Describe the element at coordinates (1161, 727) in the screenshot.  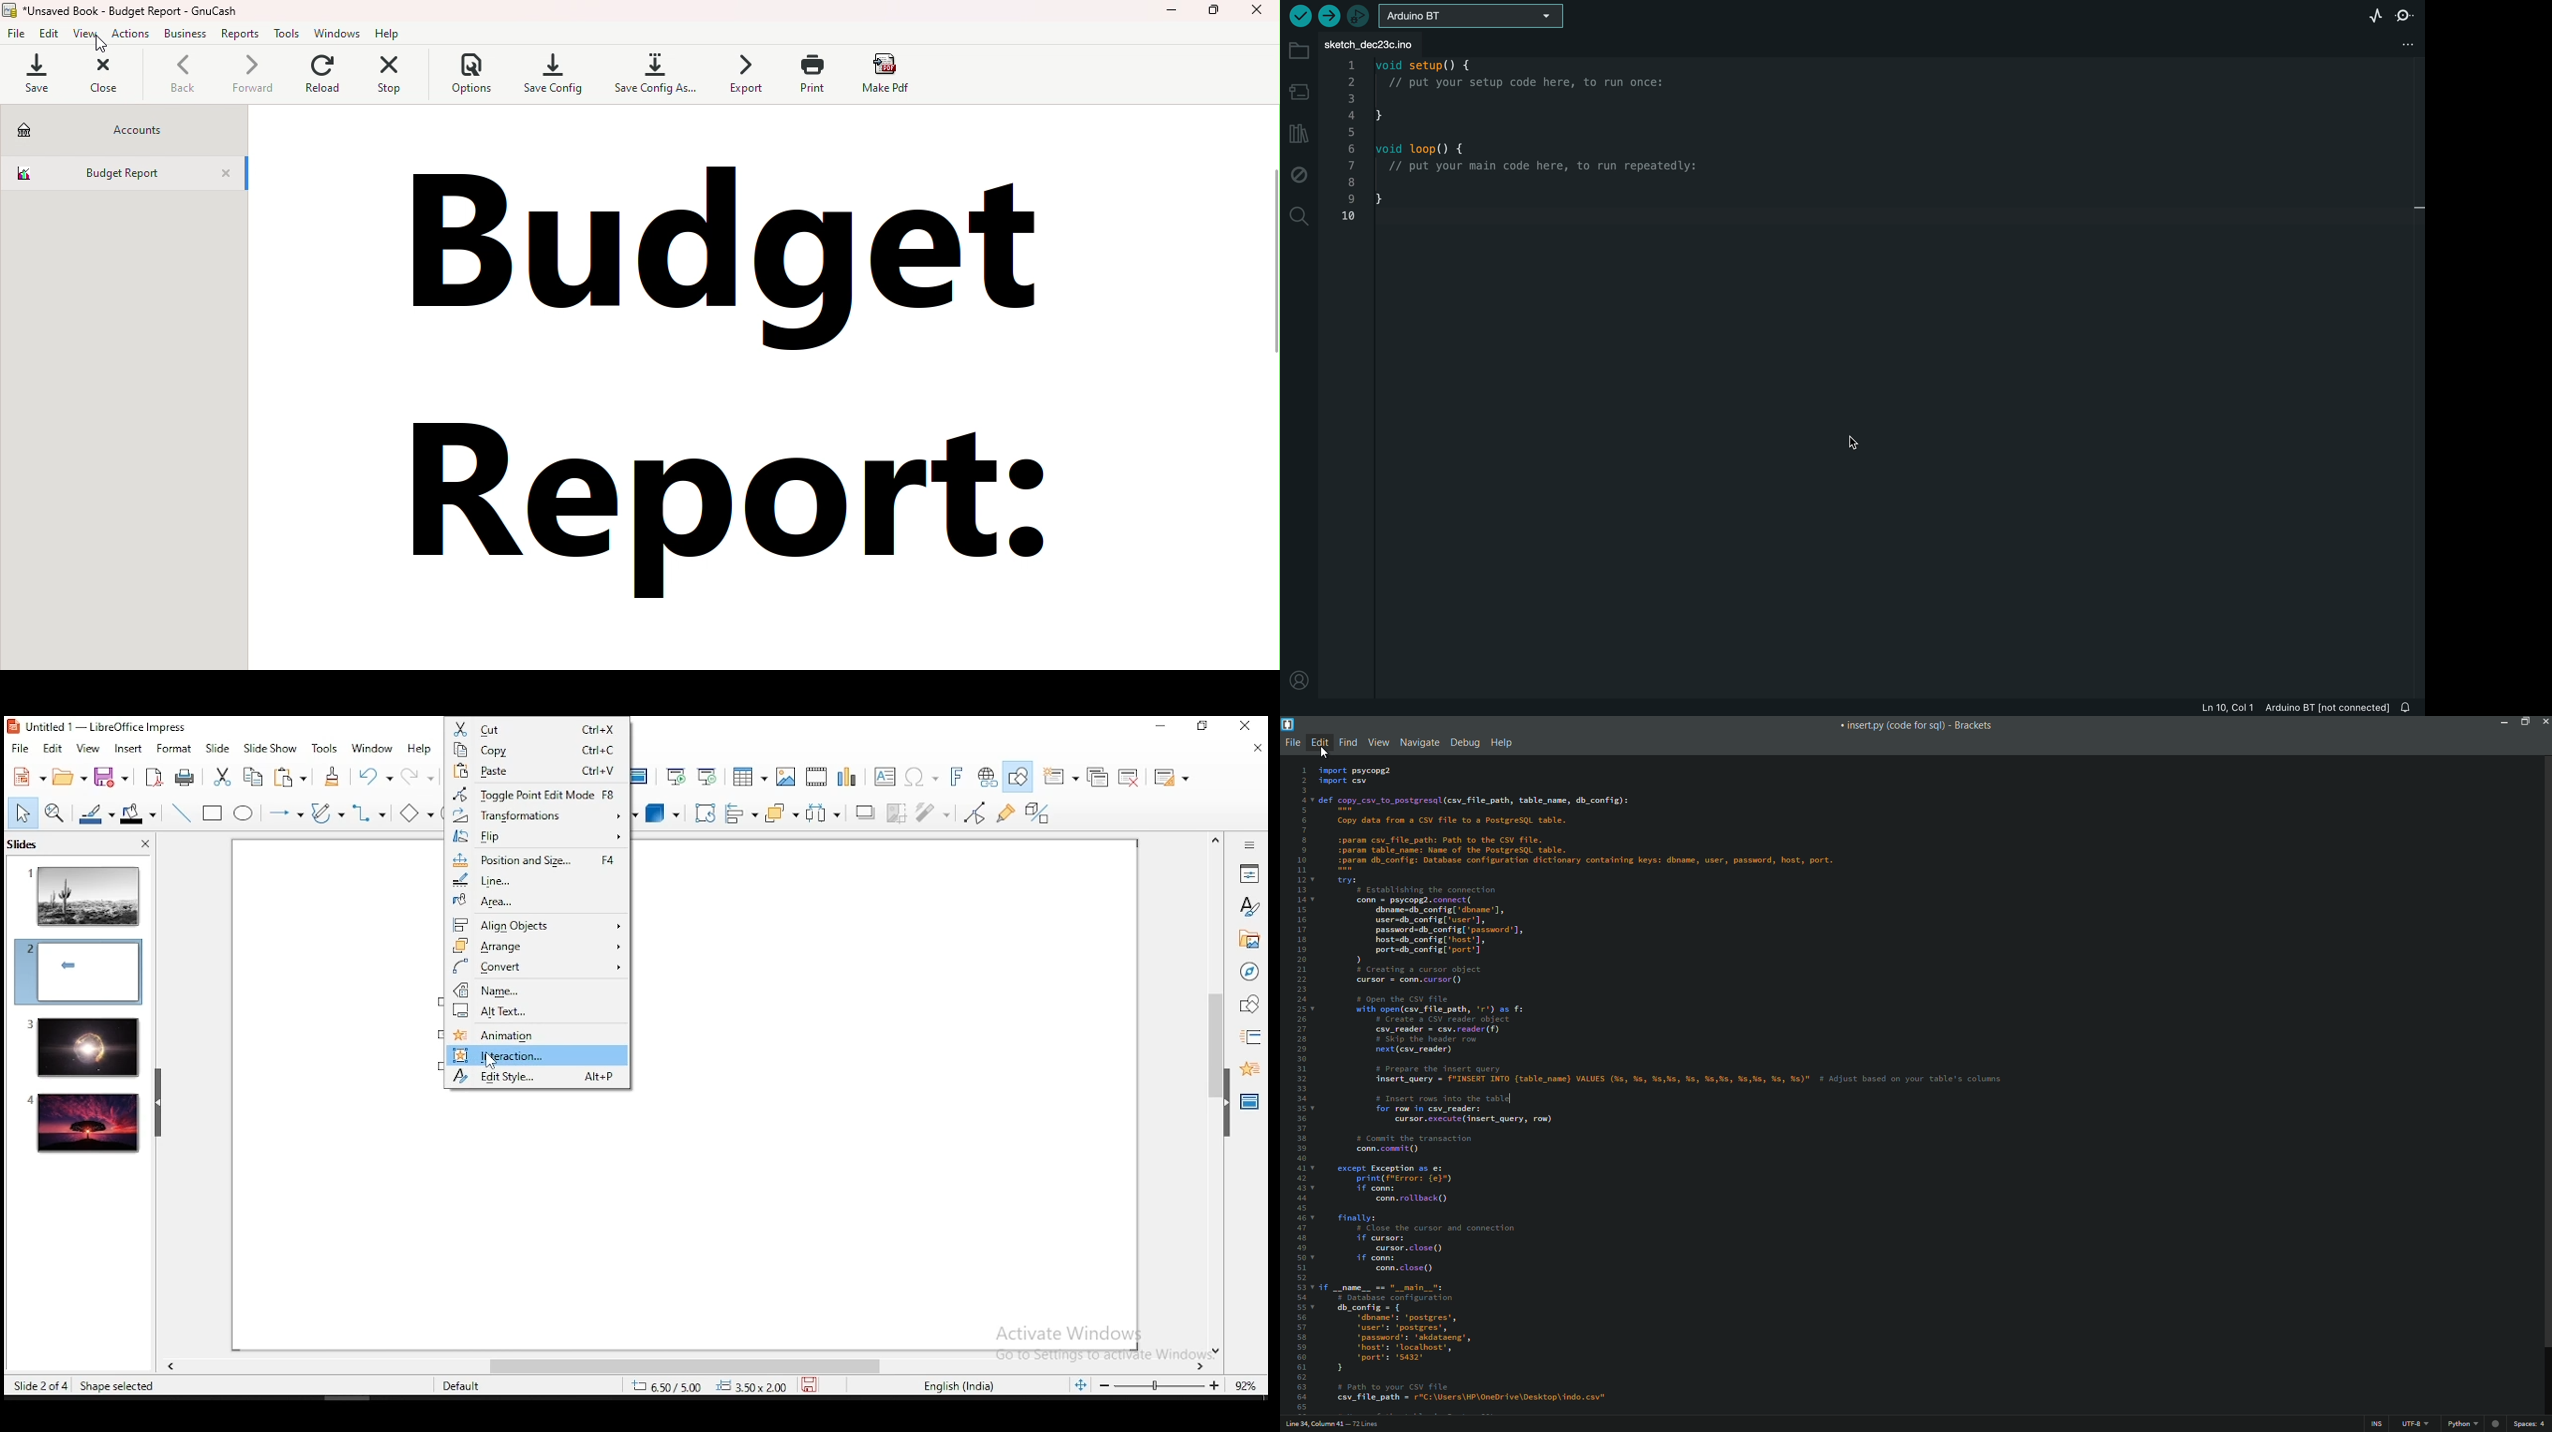
I see `minimize` at that location.